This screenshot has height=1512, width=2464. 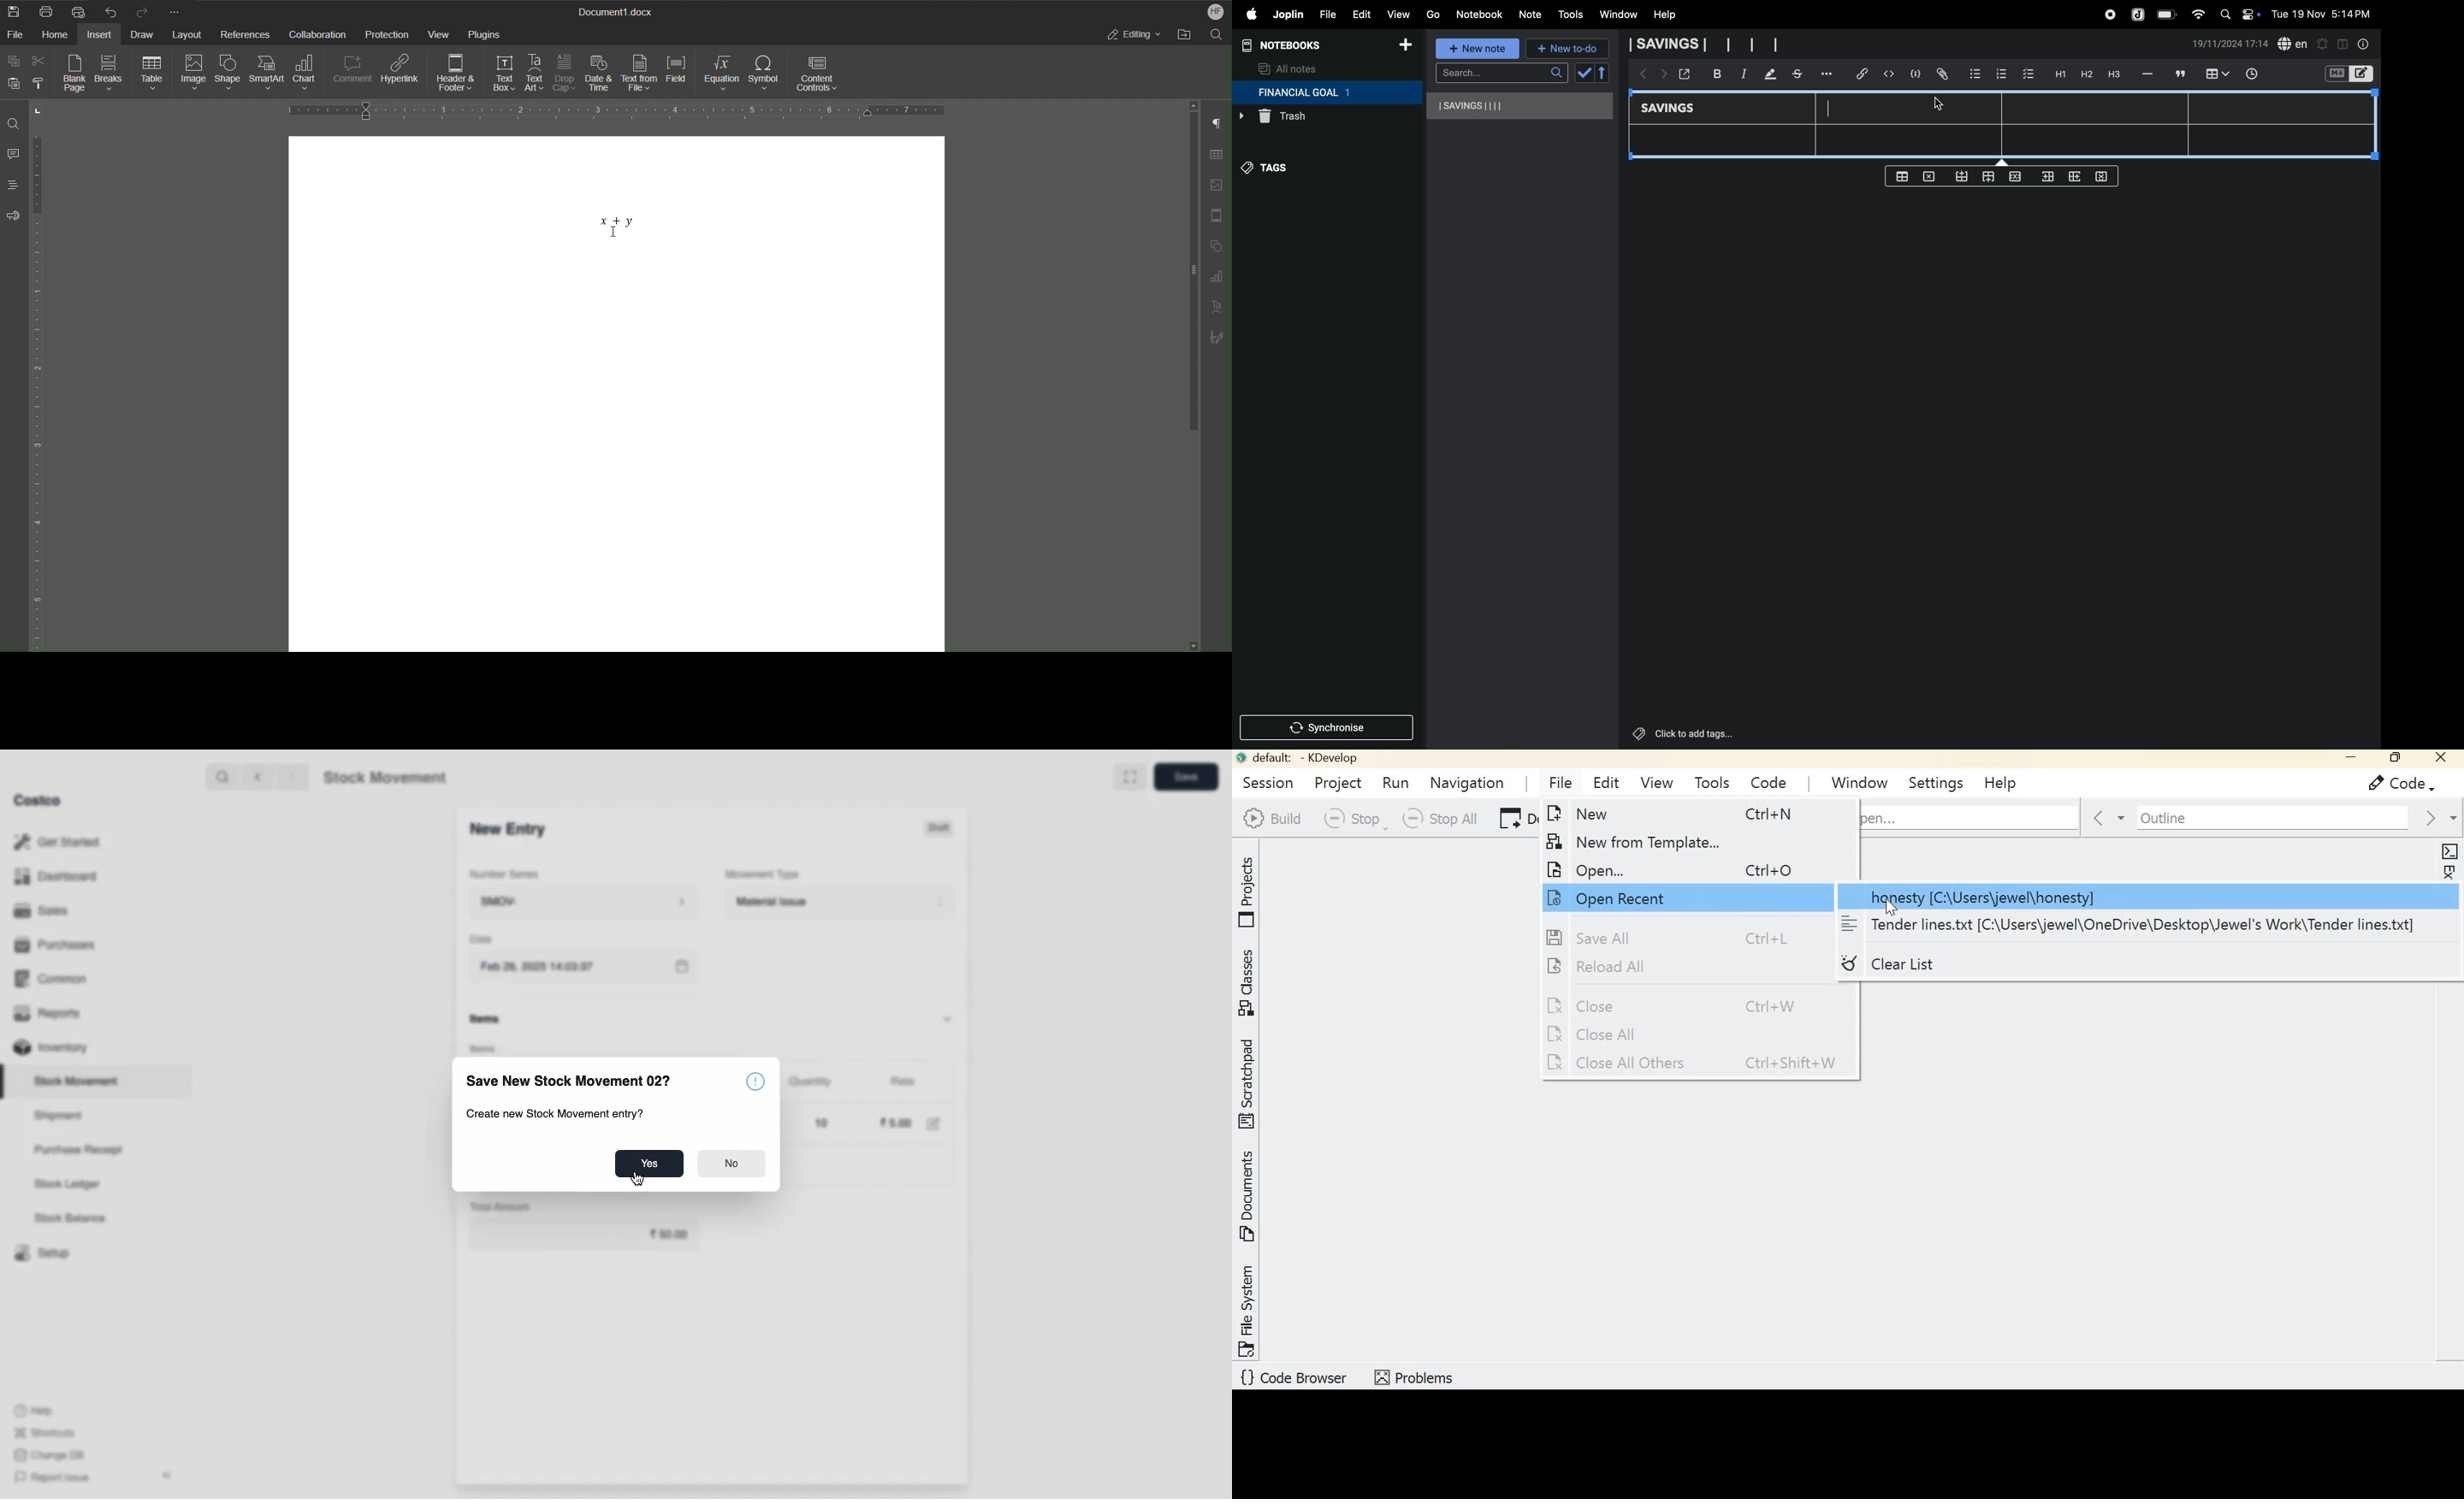 What do you see at coordinates (2086, 74) in the screenshot?
I see `h2` at bounding box center [2086, 74].